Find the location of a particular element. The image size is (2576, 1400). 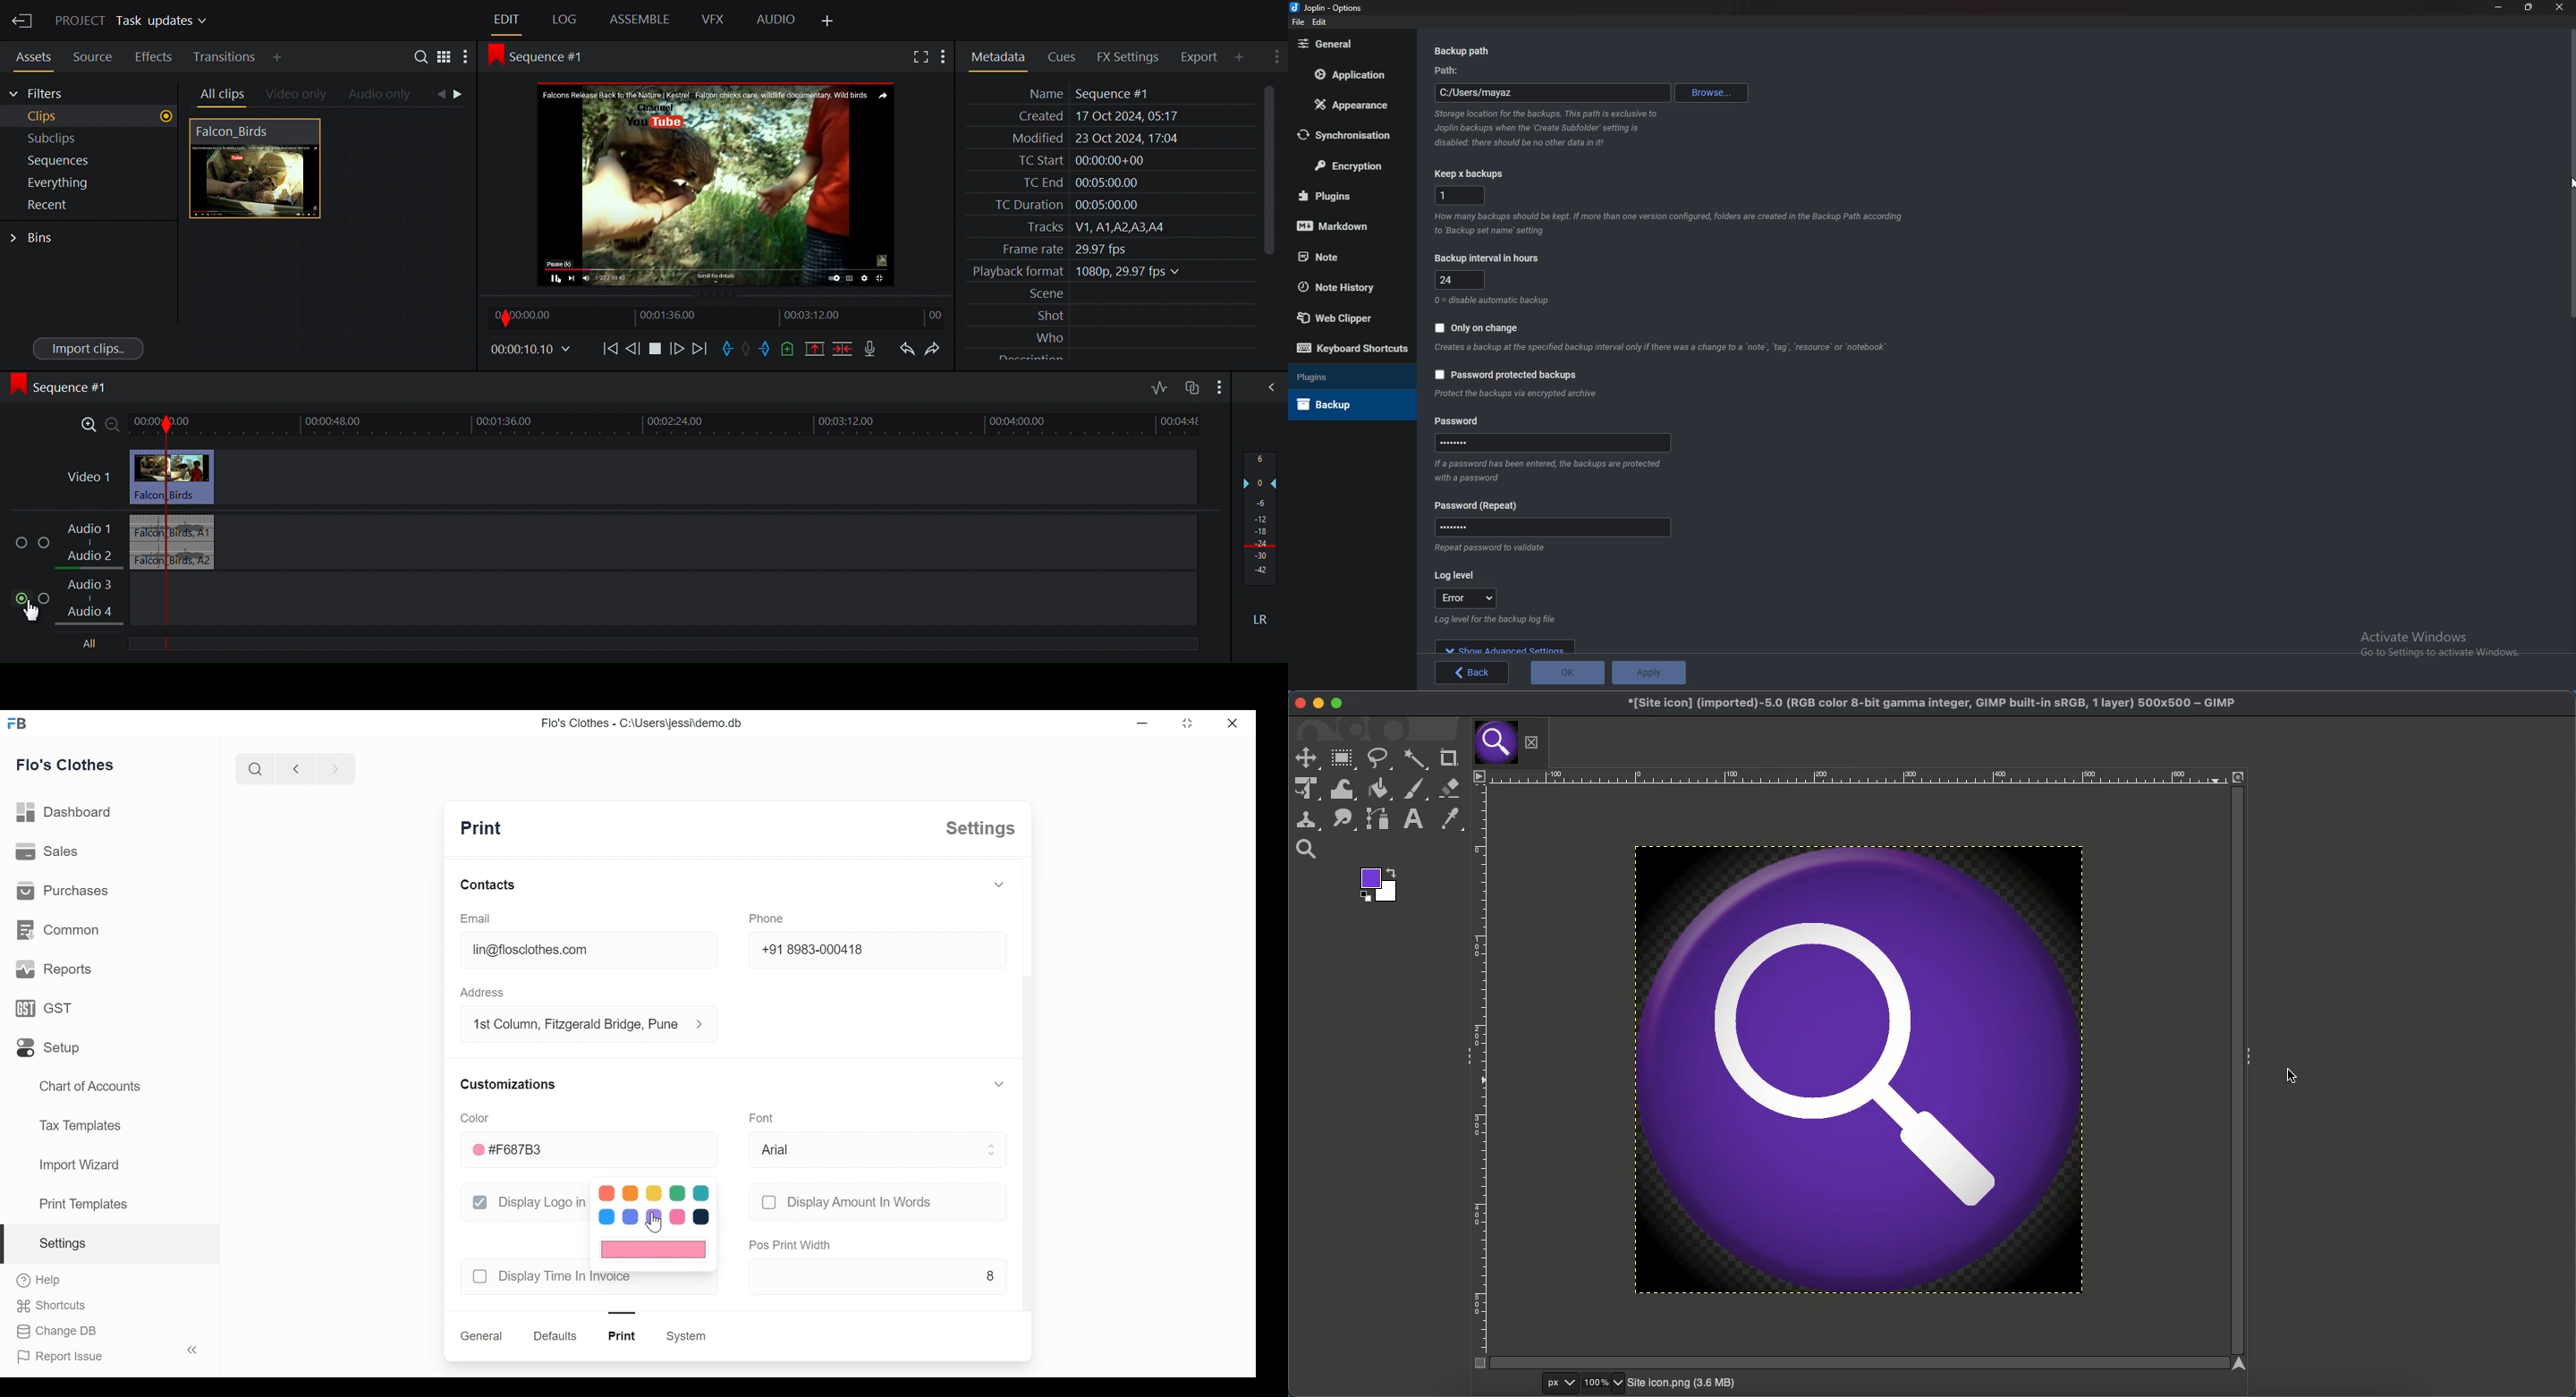

Info on number of backups is located at coordinates (1670, 223).